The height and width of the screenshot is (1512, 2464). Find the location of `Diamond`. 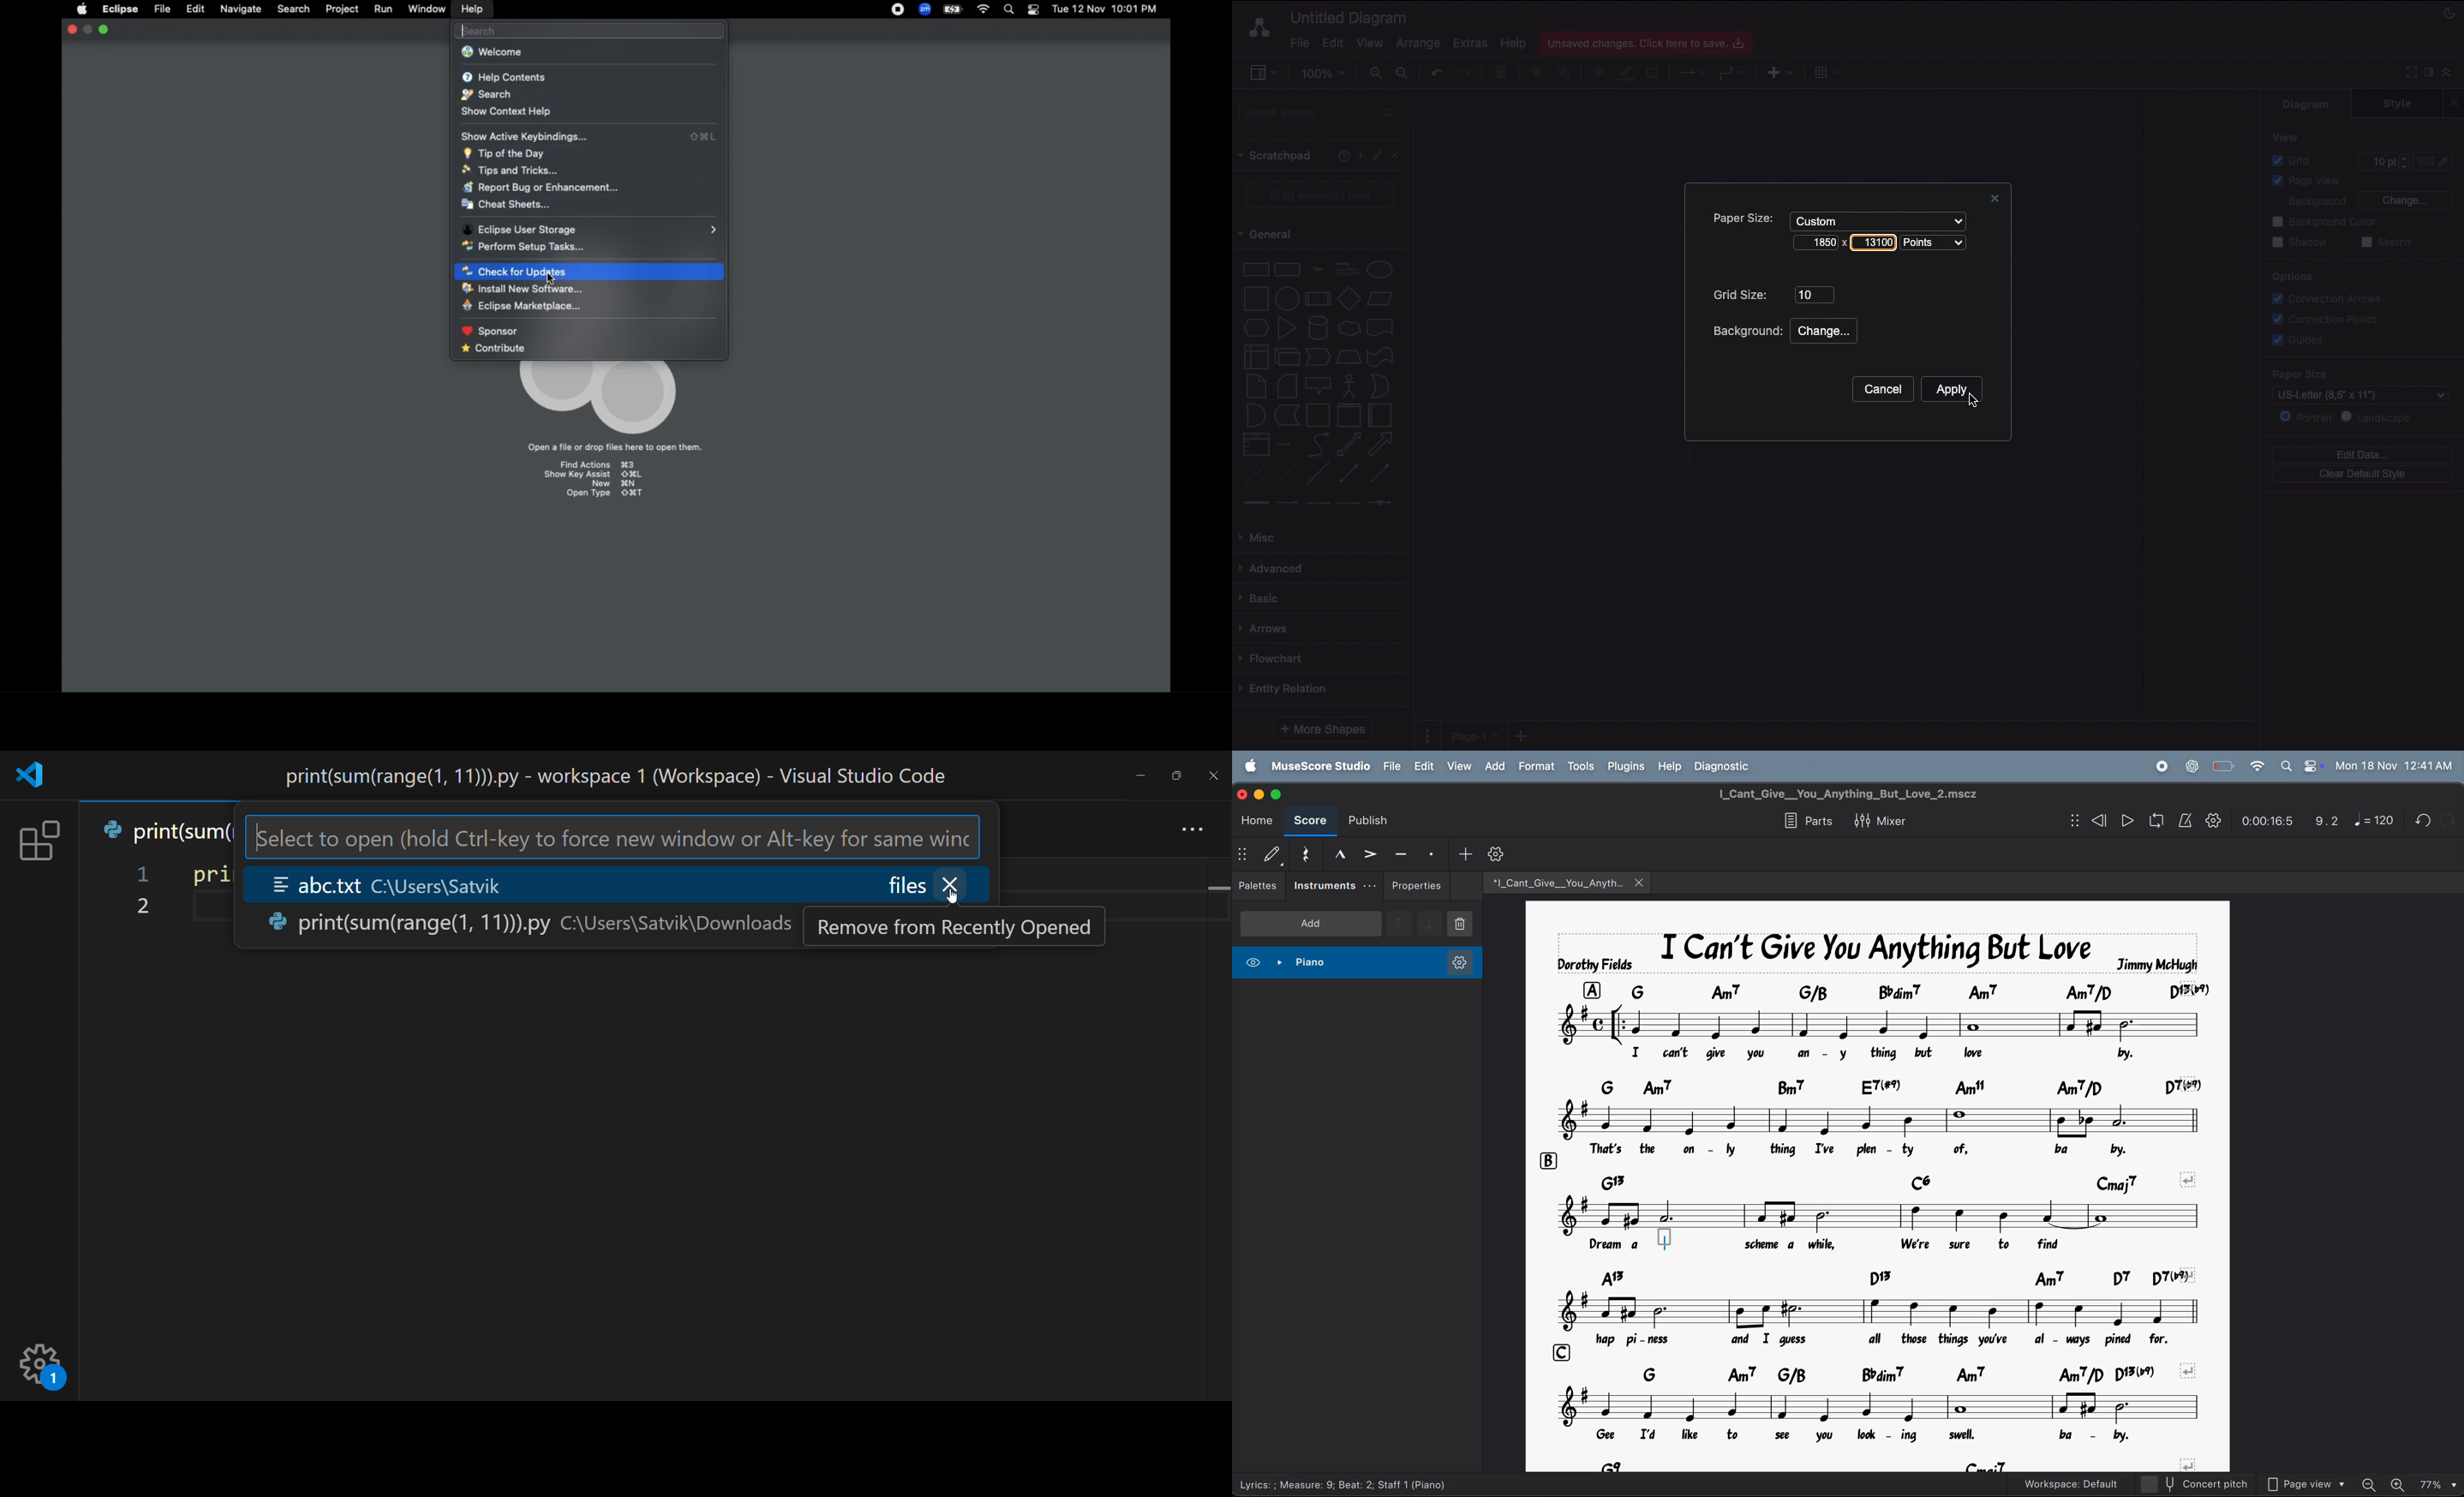

Diamond is located at coordinates (1349, 299).